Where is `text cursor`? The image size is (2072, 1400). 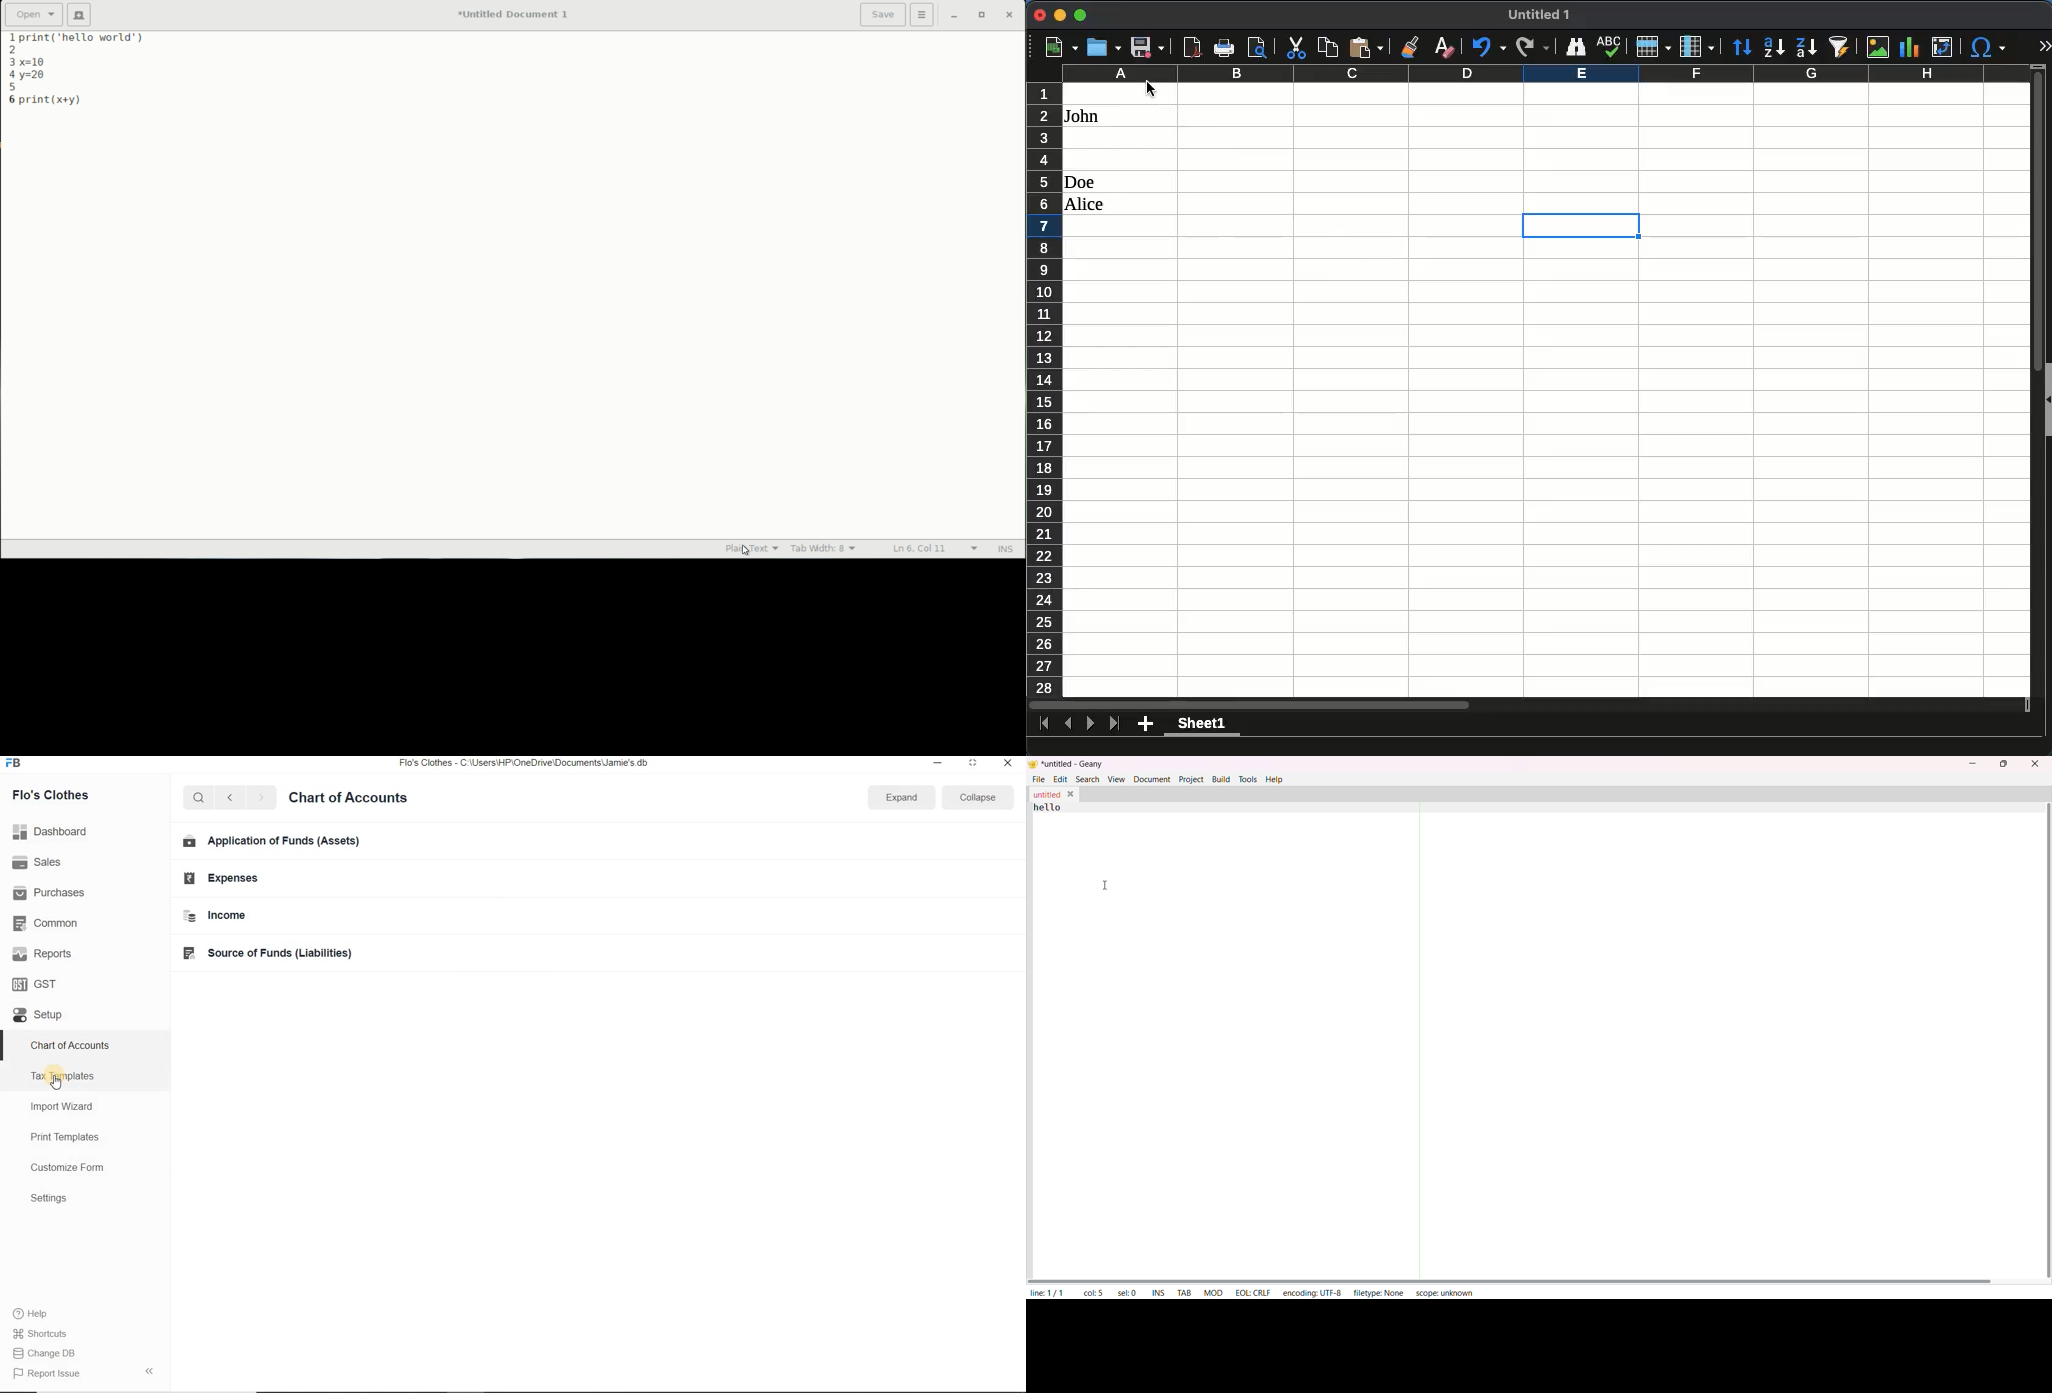 text cursor is located at coordinates (1107, 886).